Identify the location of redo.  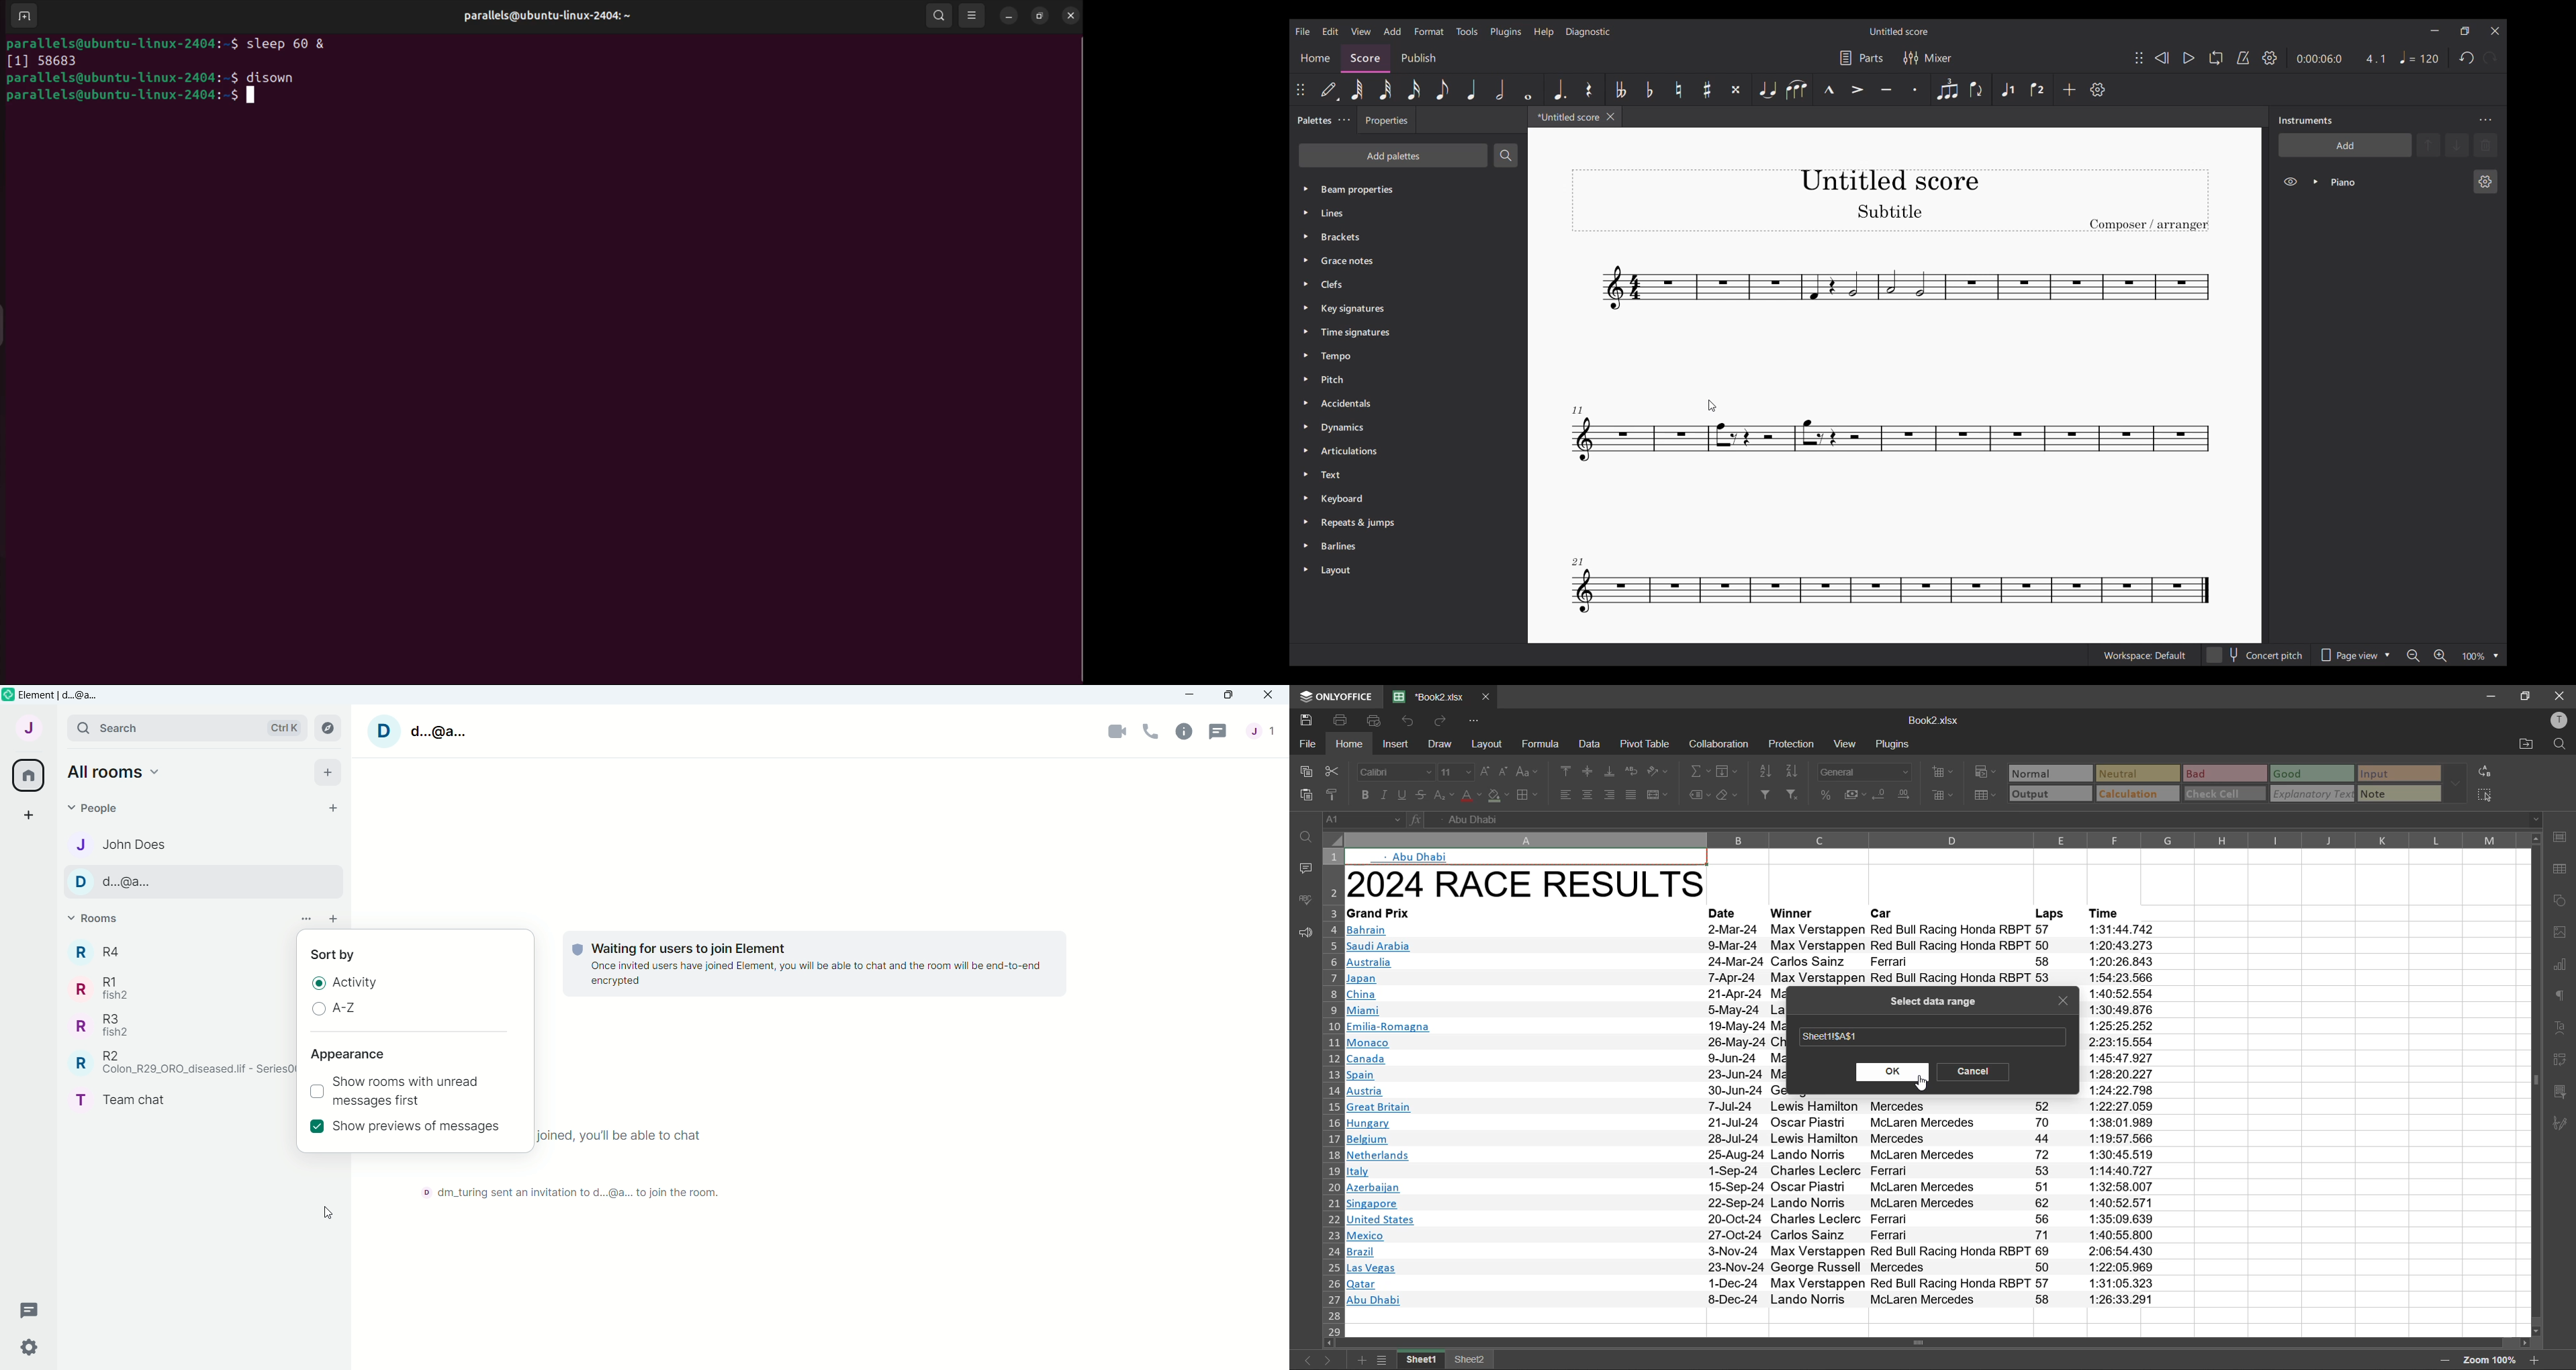
(1442, 721).